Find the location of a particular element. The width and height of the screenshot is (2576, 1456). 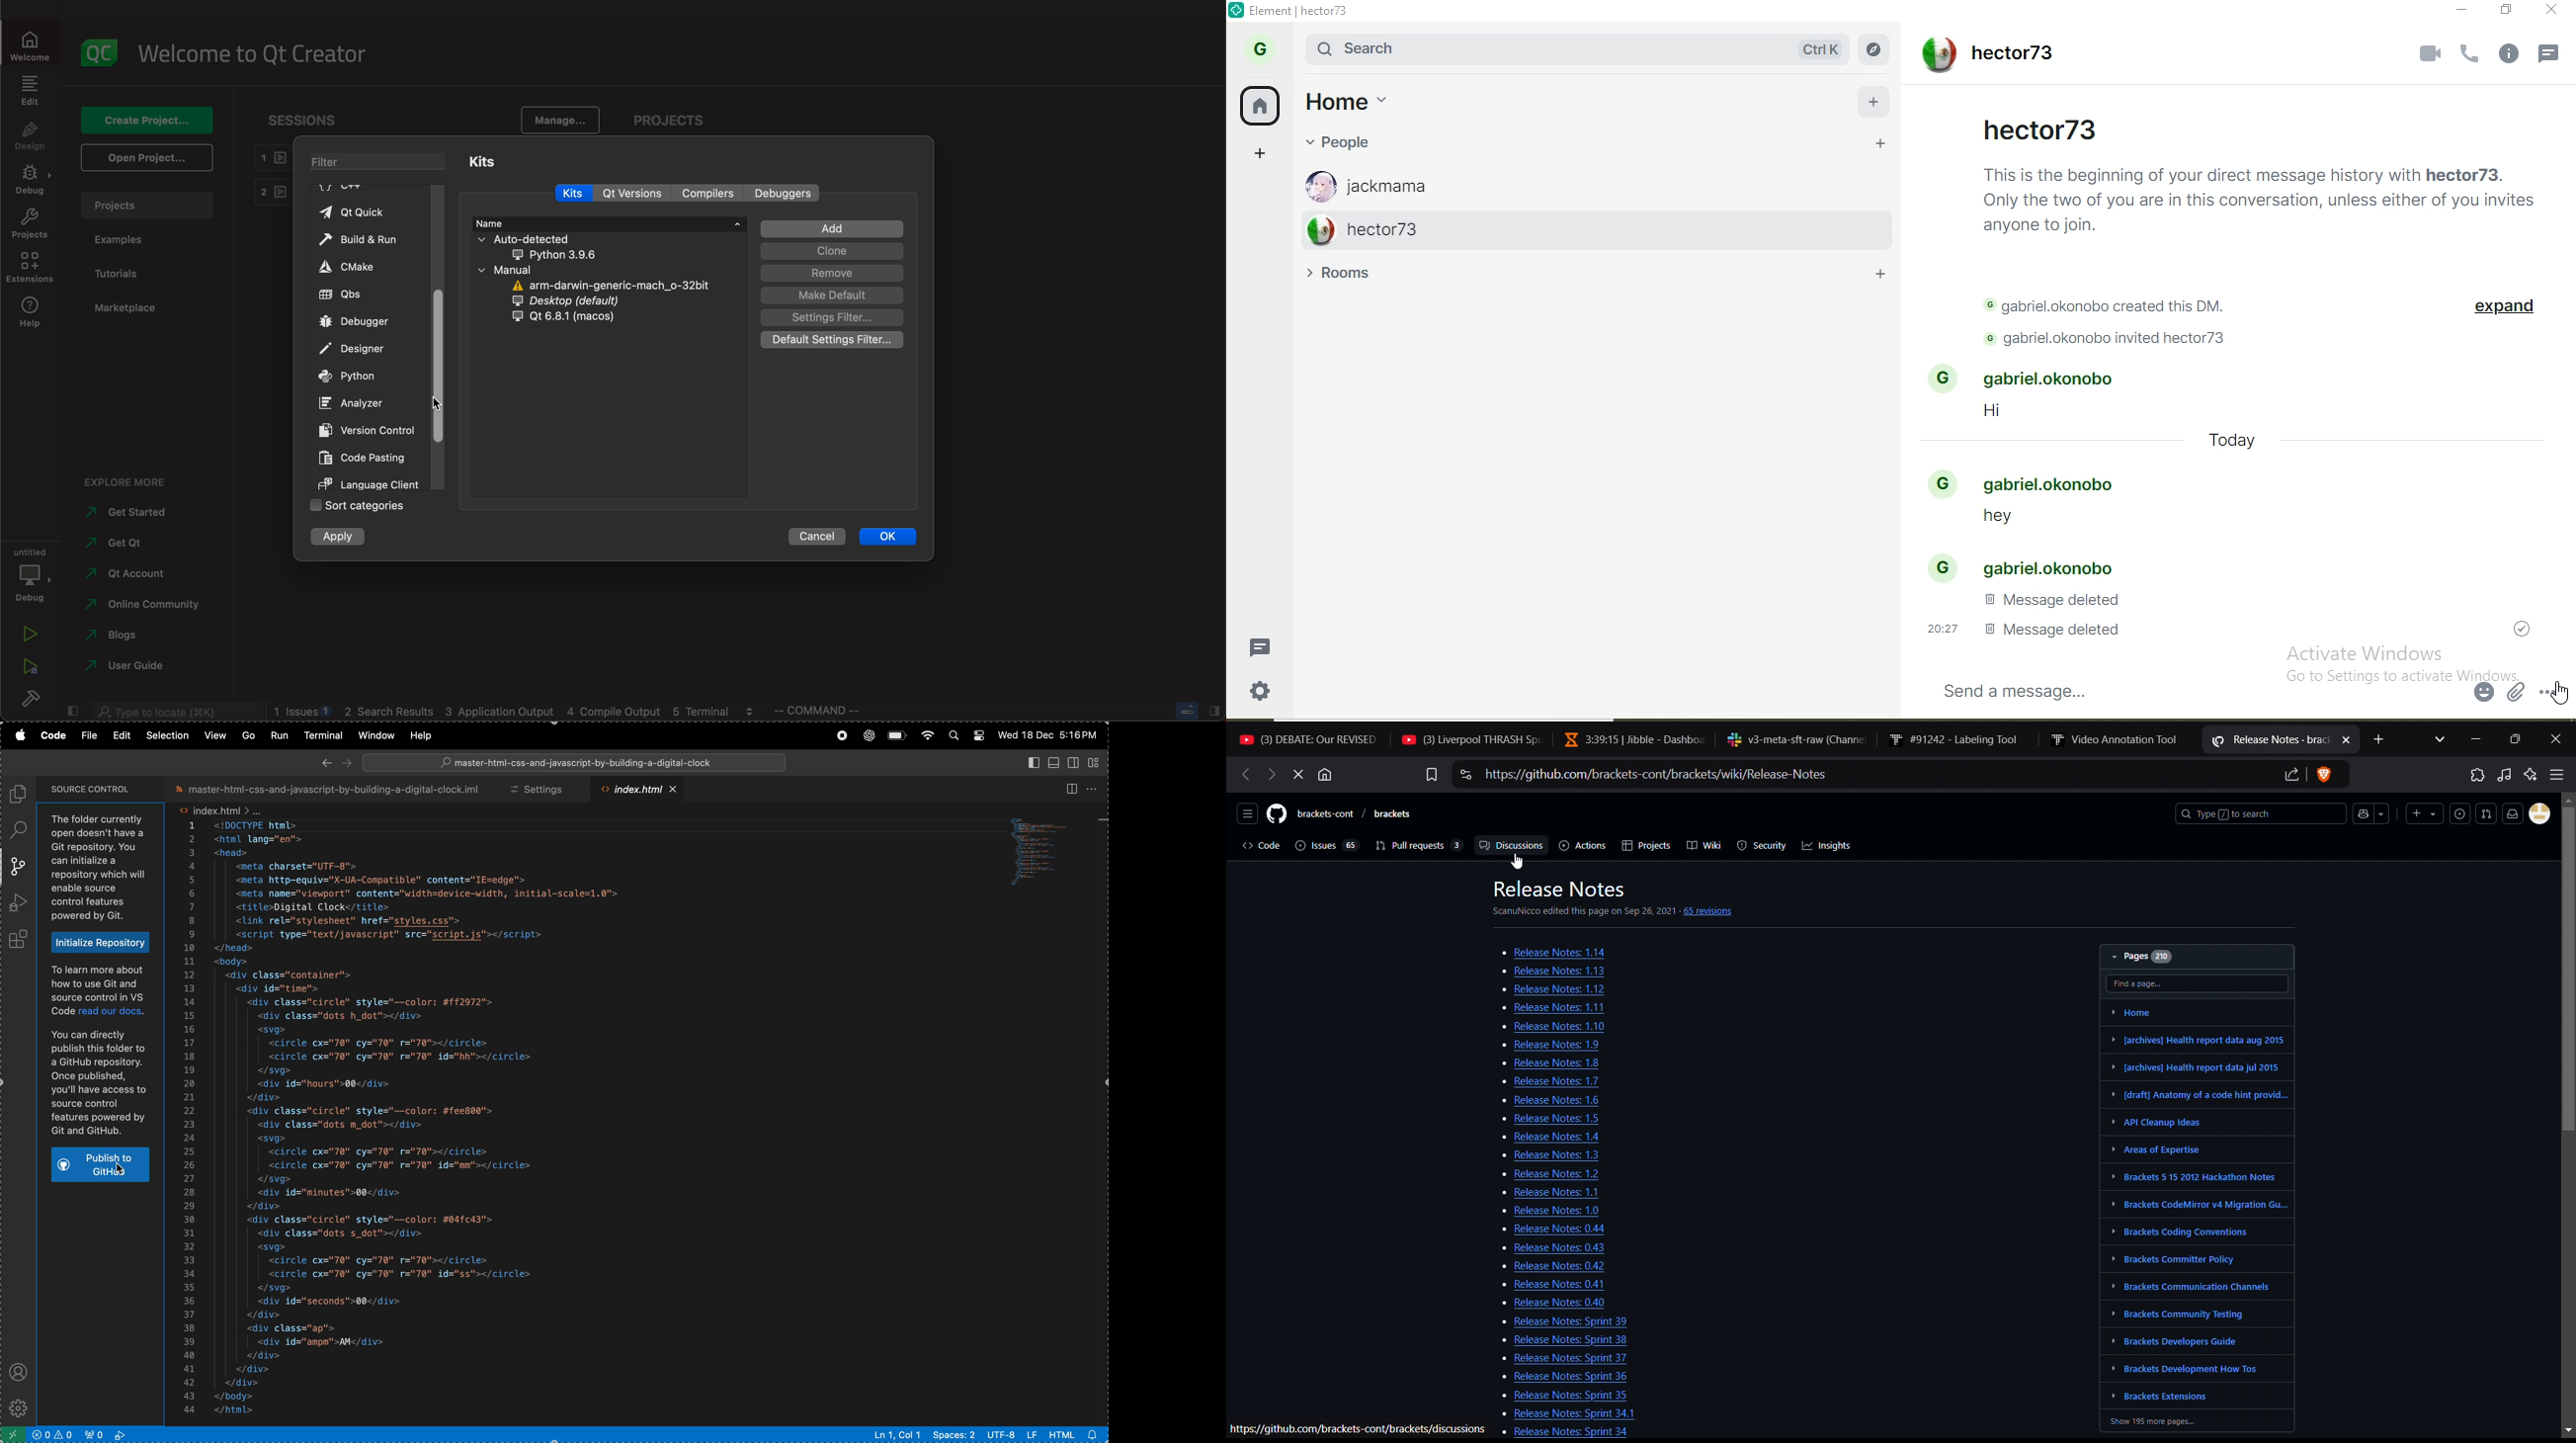

Cursor is located at coordinates (118, 1169).